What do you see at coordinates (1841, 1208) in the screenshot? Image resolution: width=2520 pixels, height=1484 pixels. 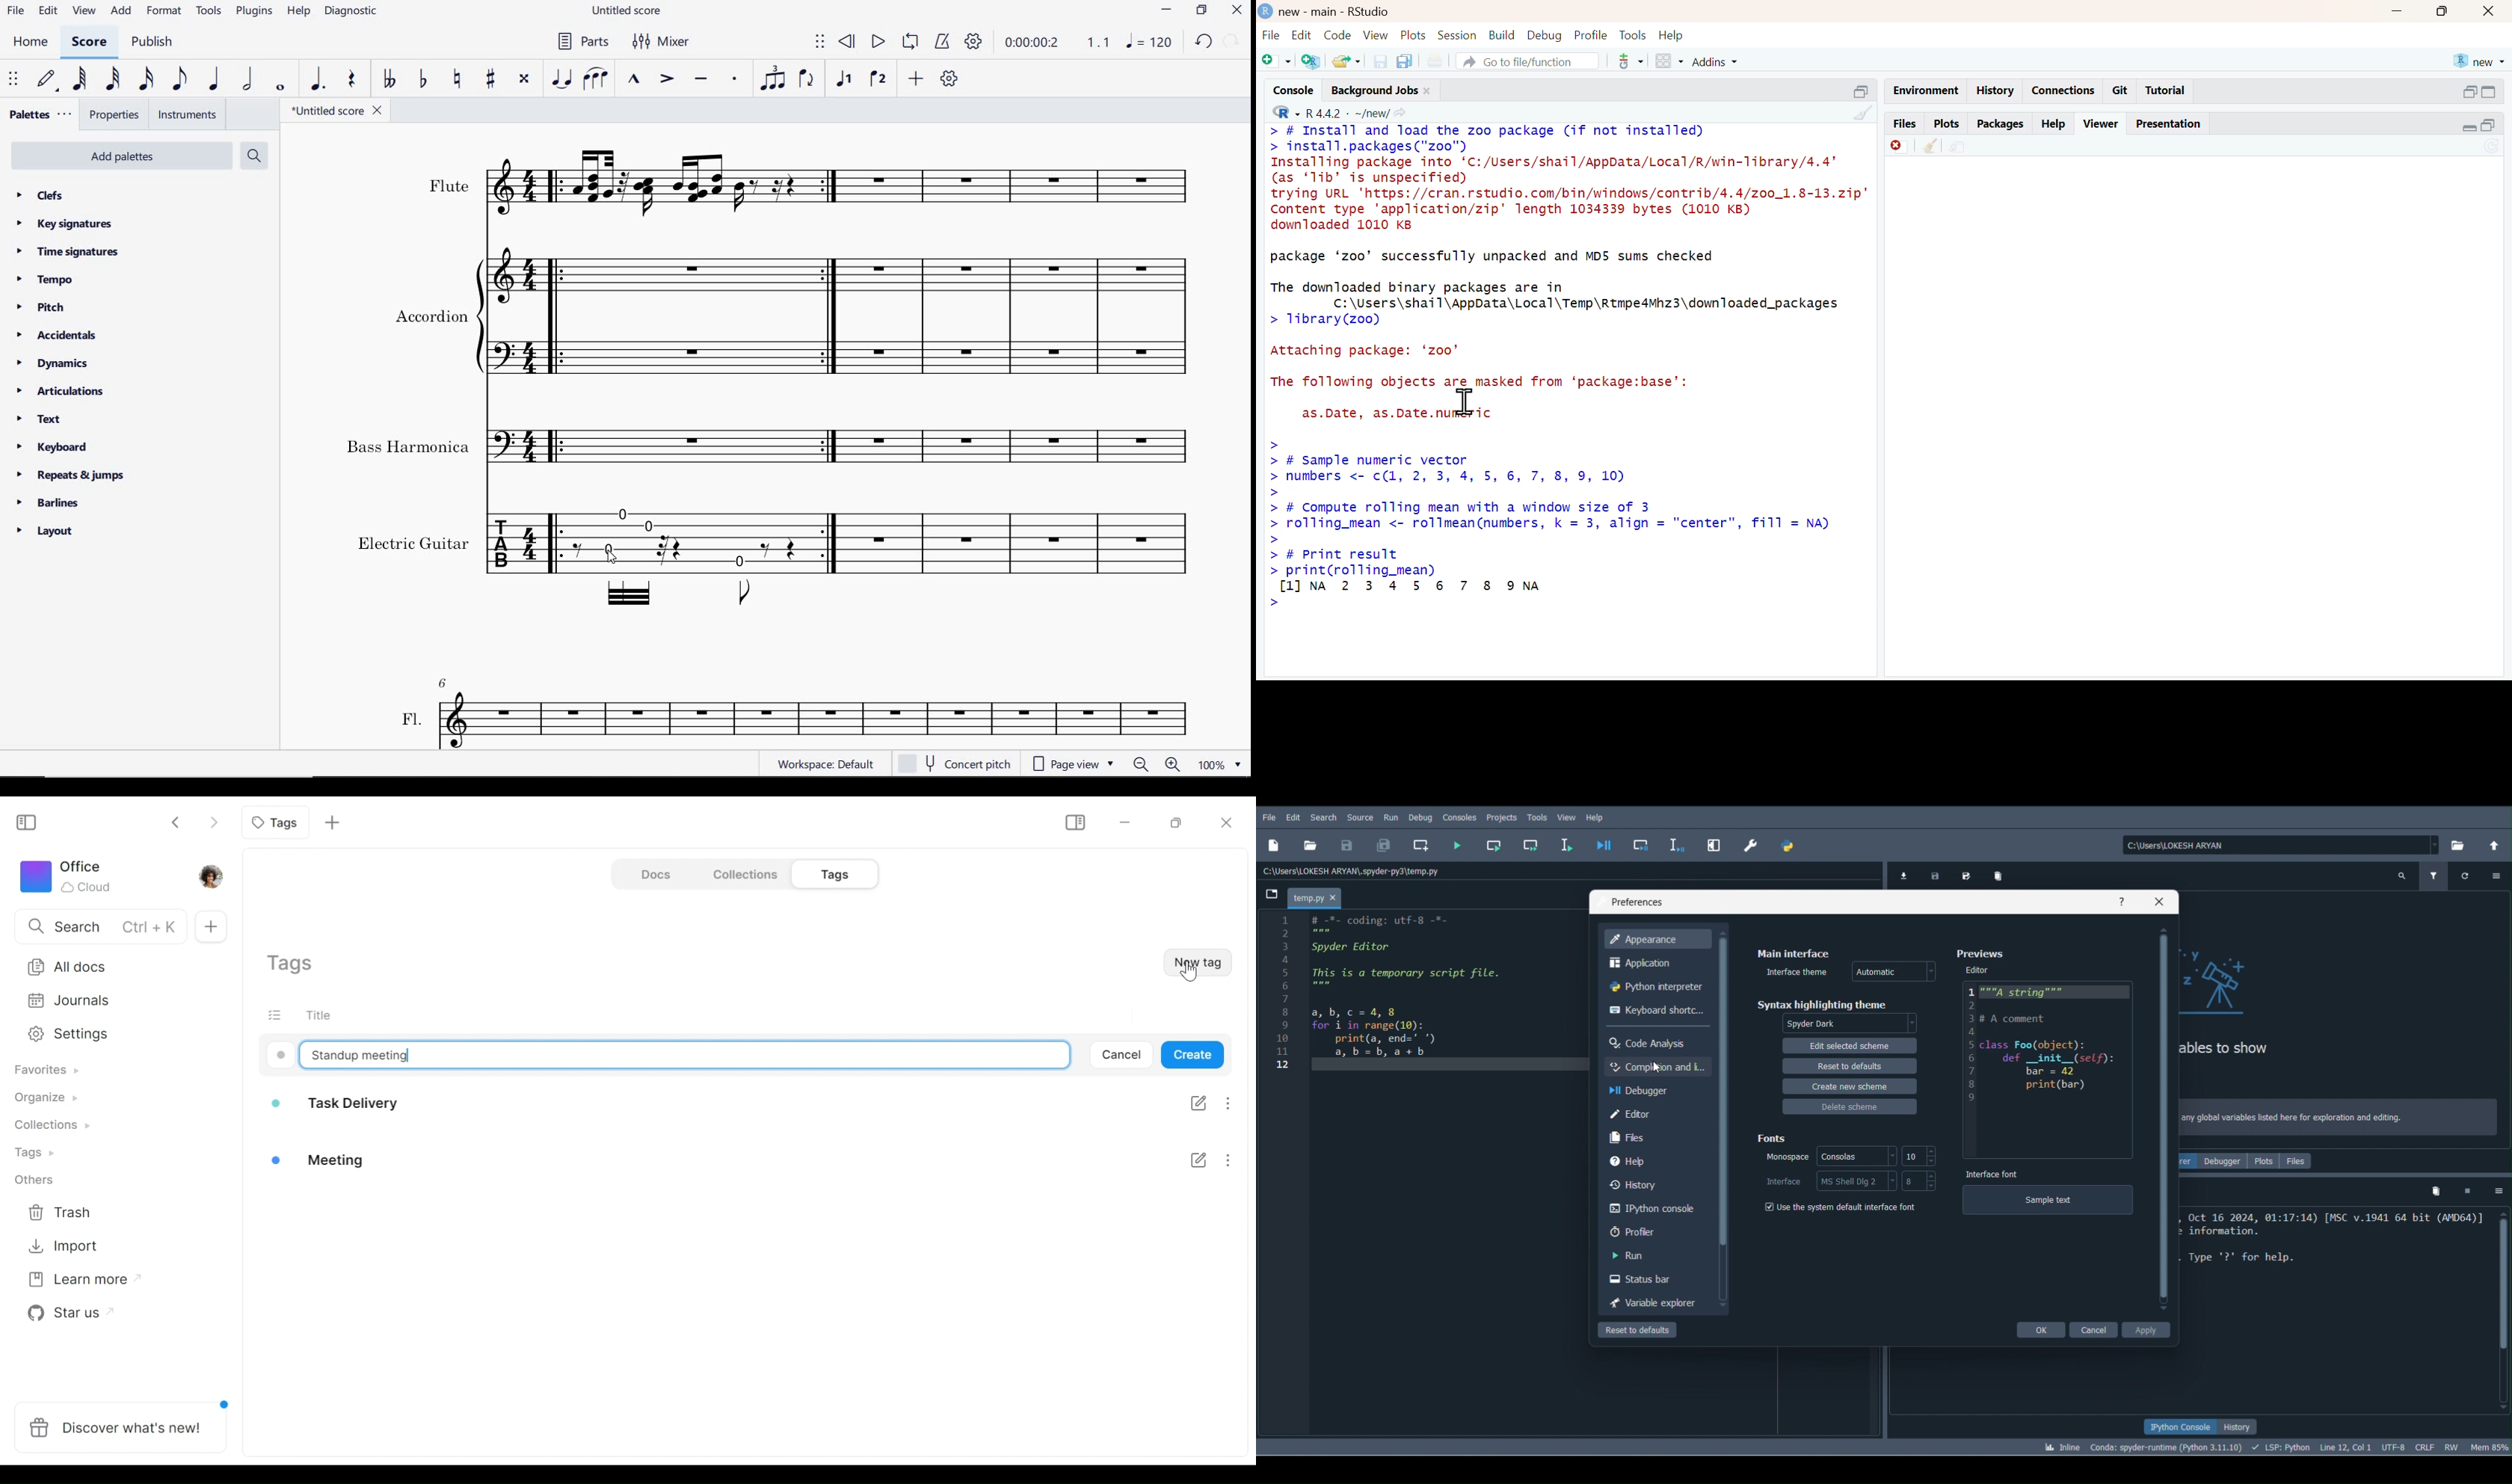 I see `Use the system default interface font` at bounding box center [1841, 1208].